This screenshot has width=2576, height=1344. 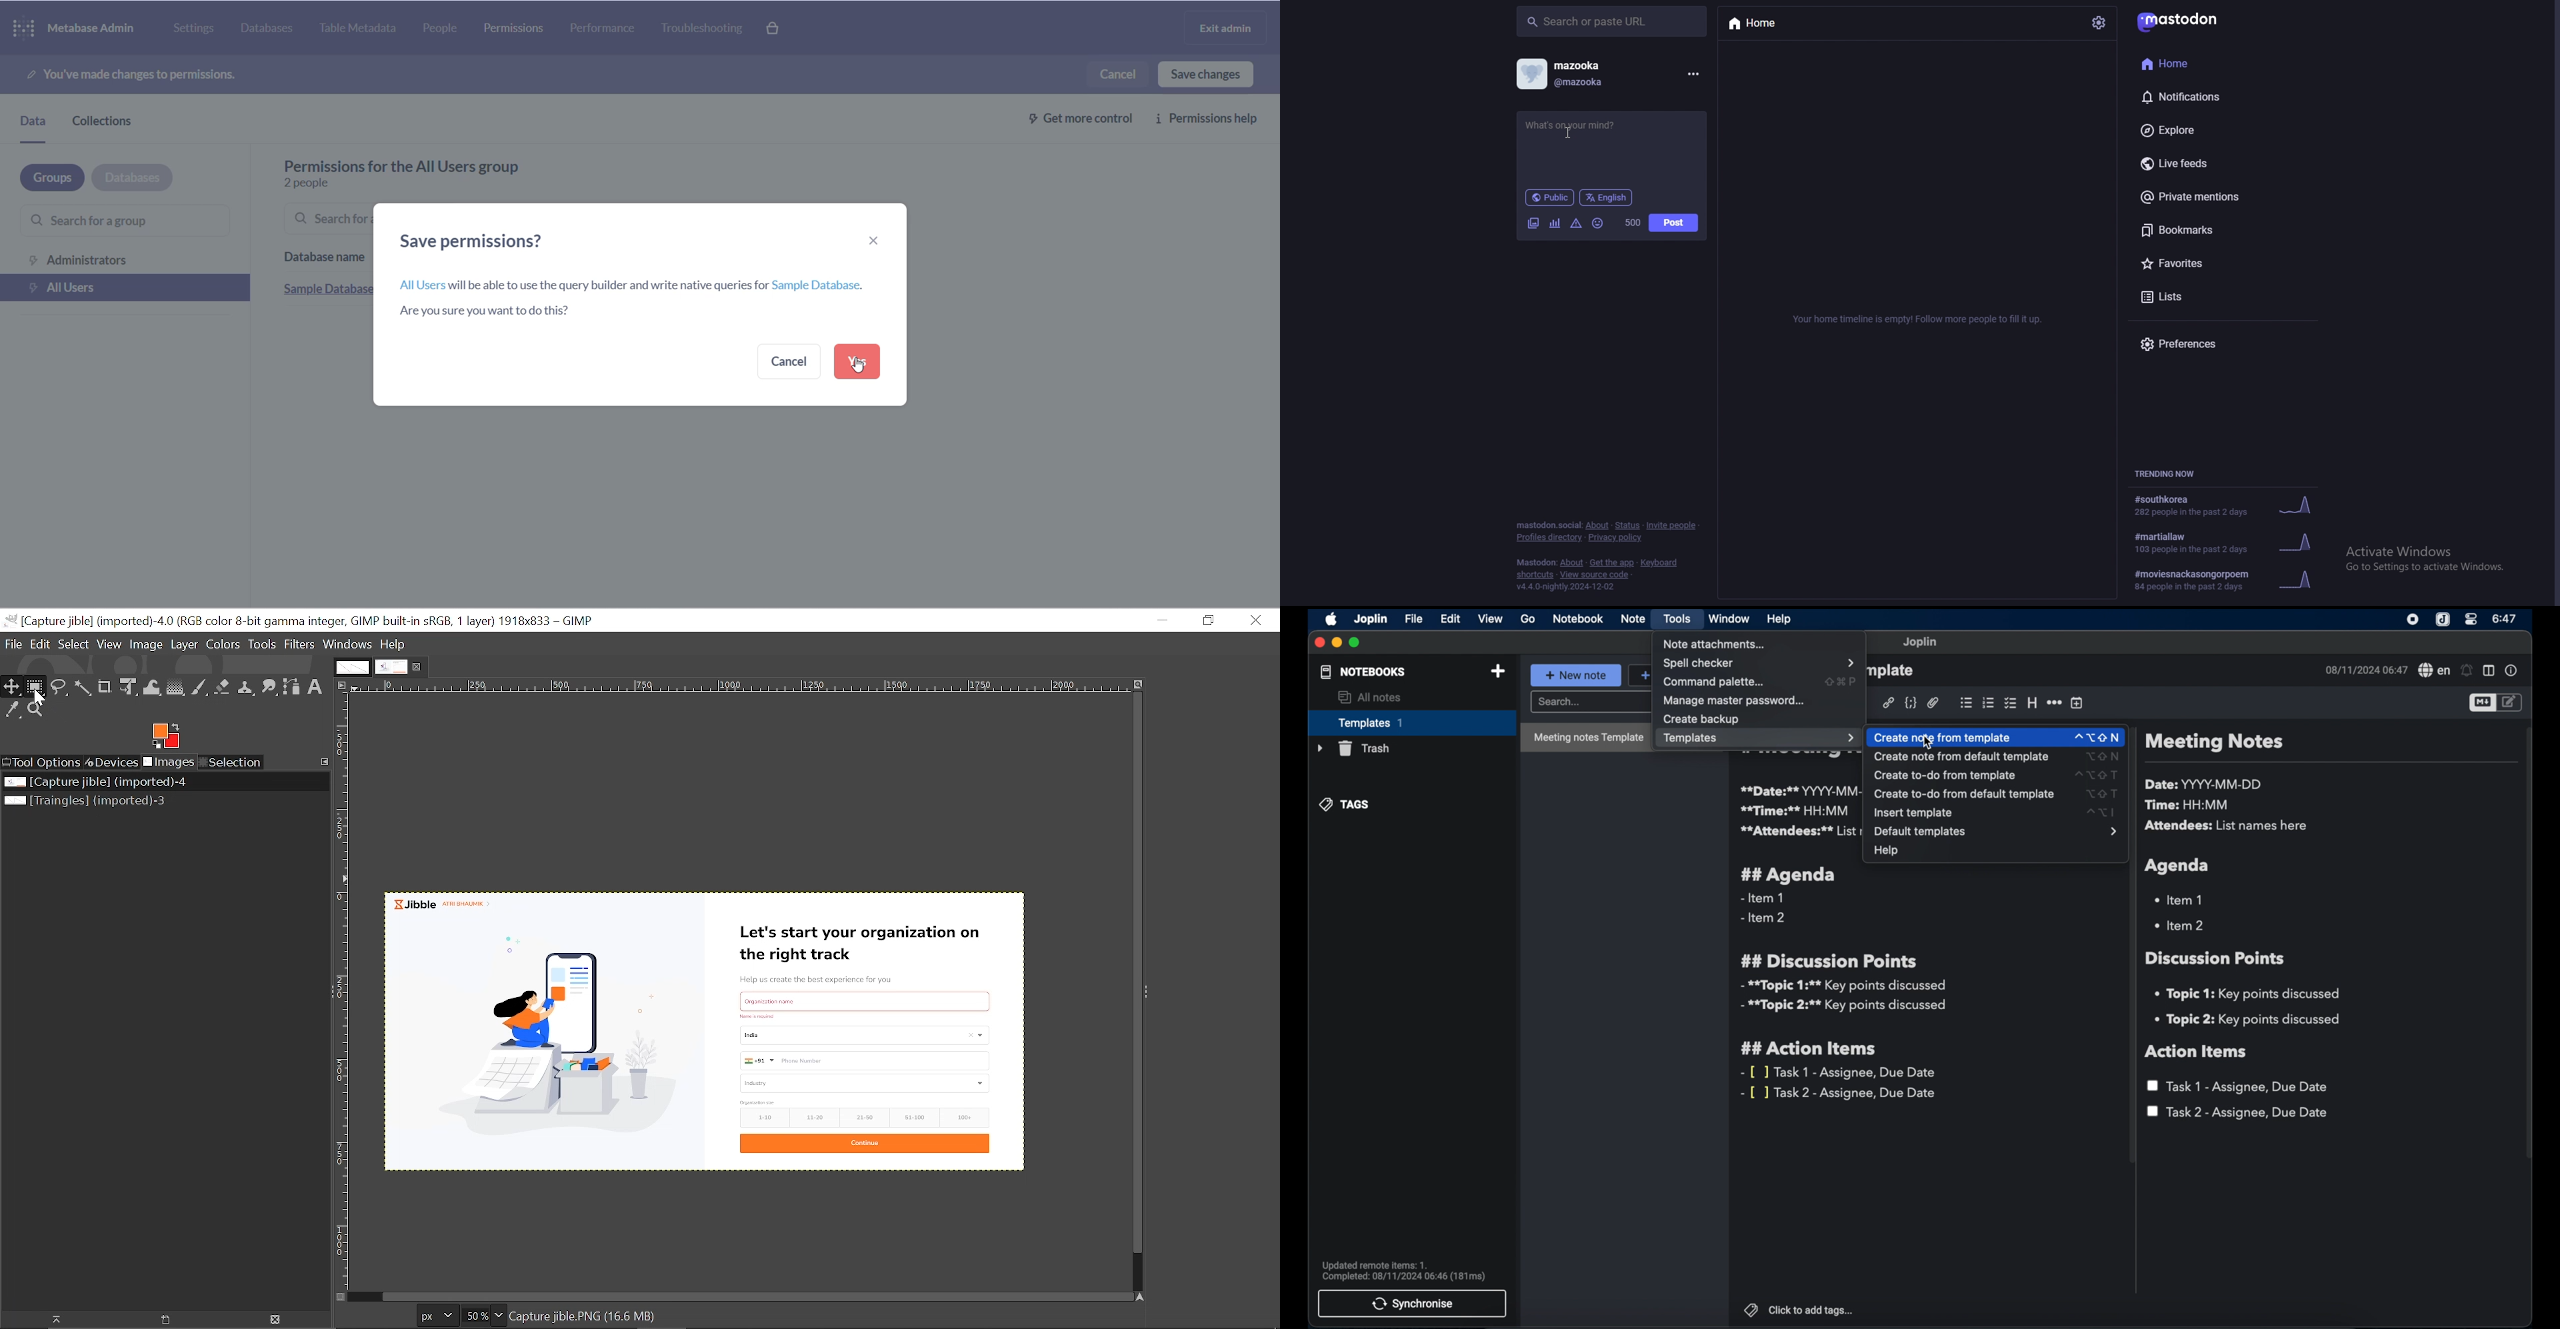 What do you see at coordinates (1829, 960) in the screenshot?
I see `## discussion points` at bounding box center [1829, 960].